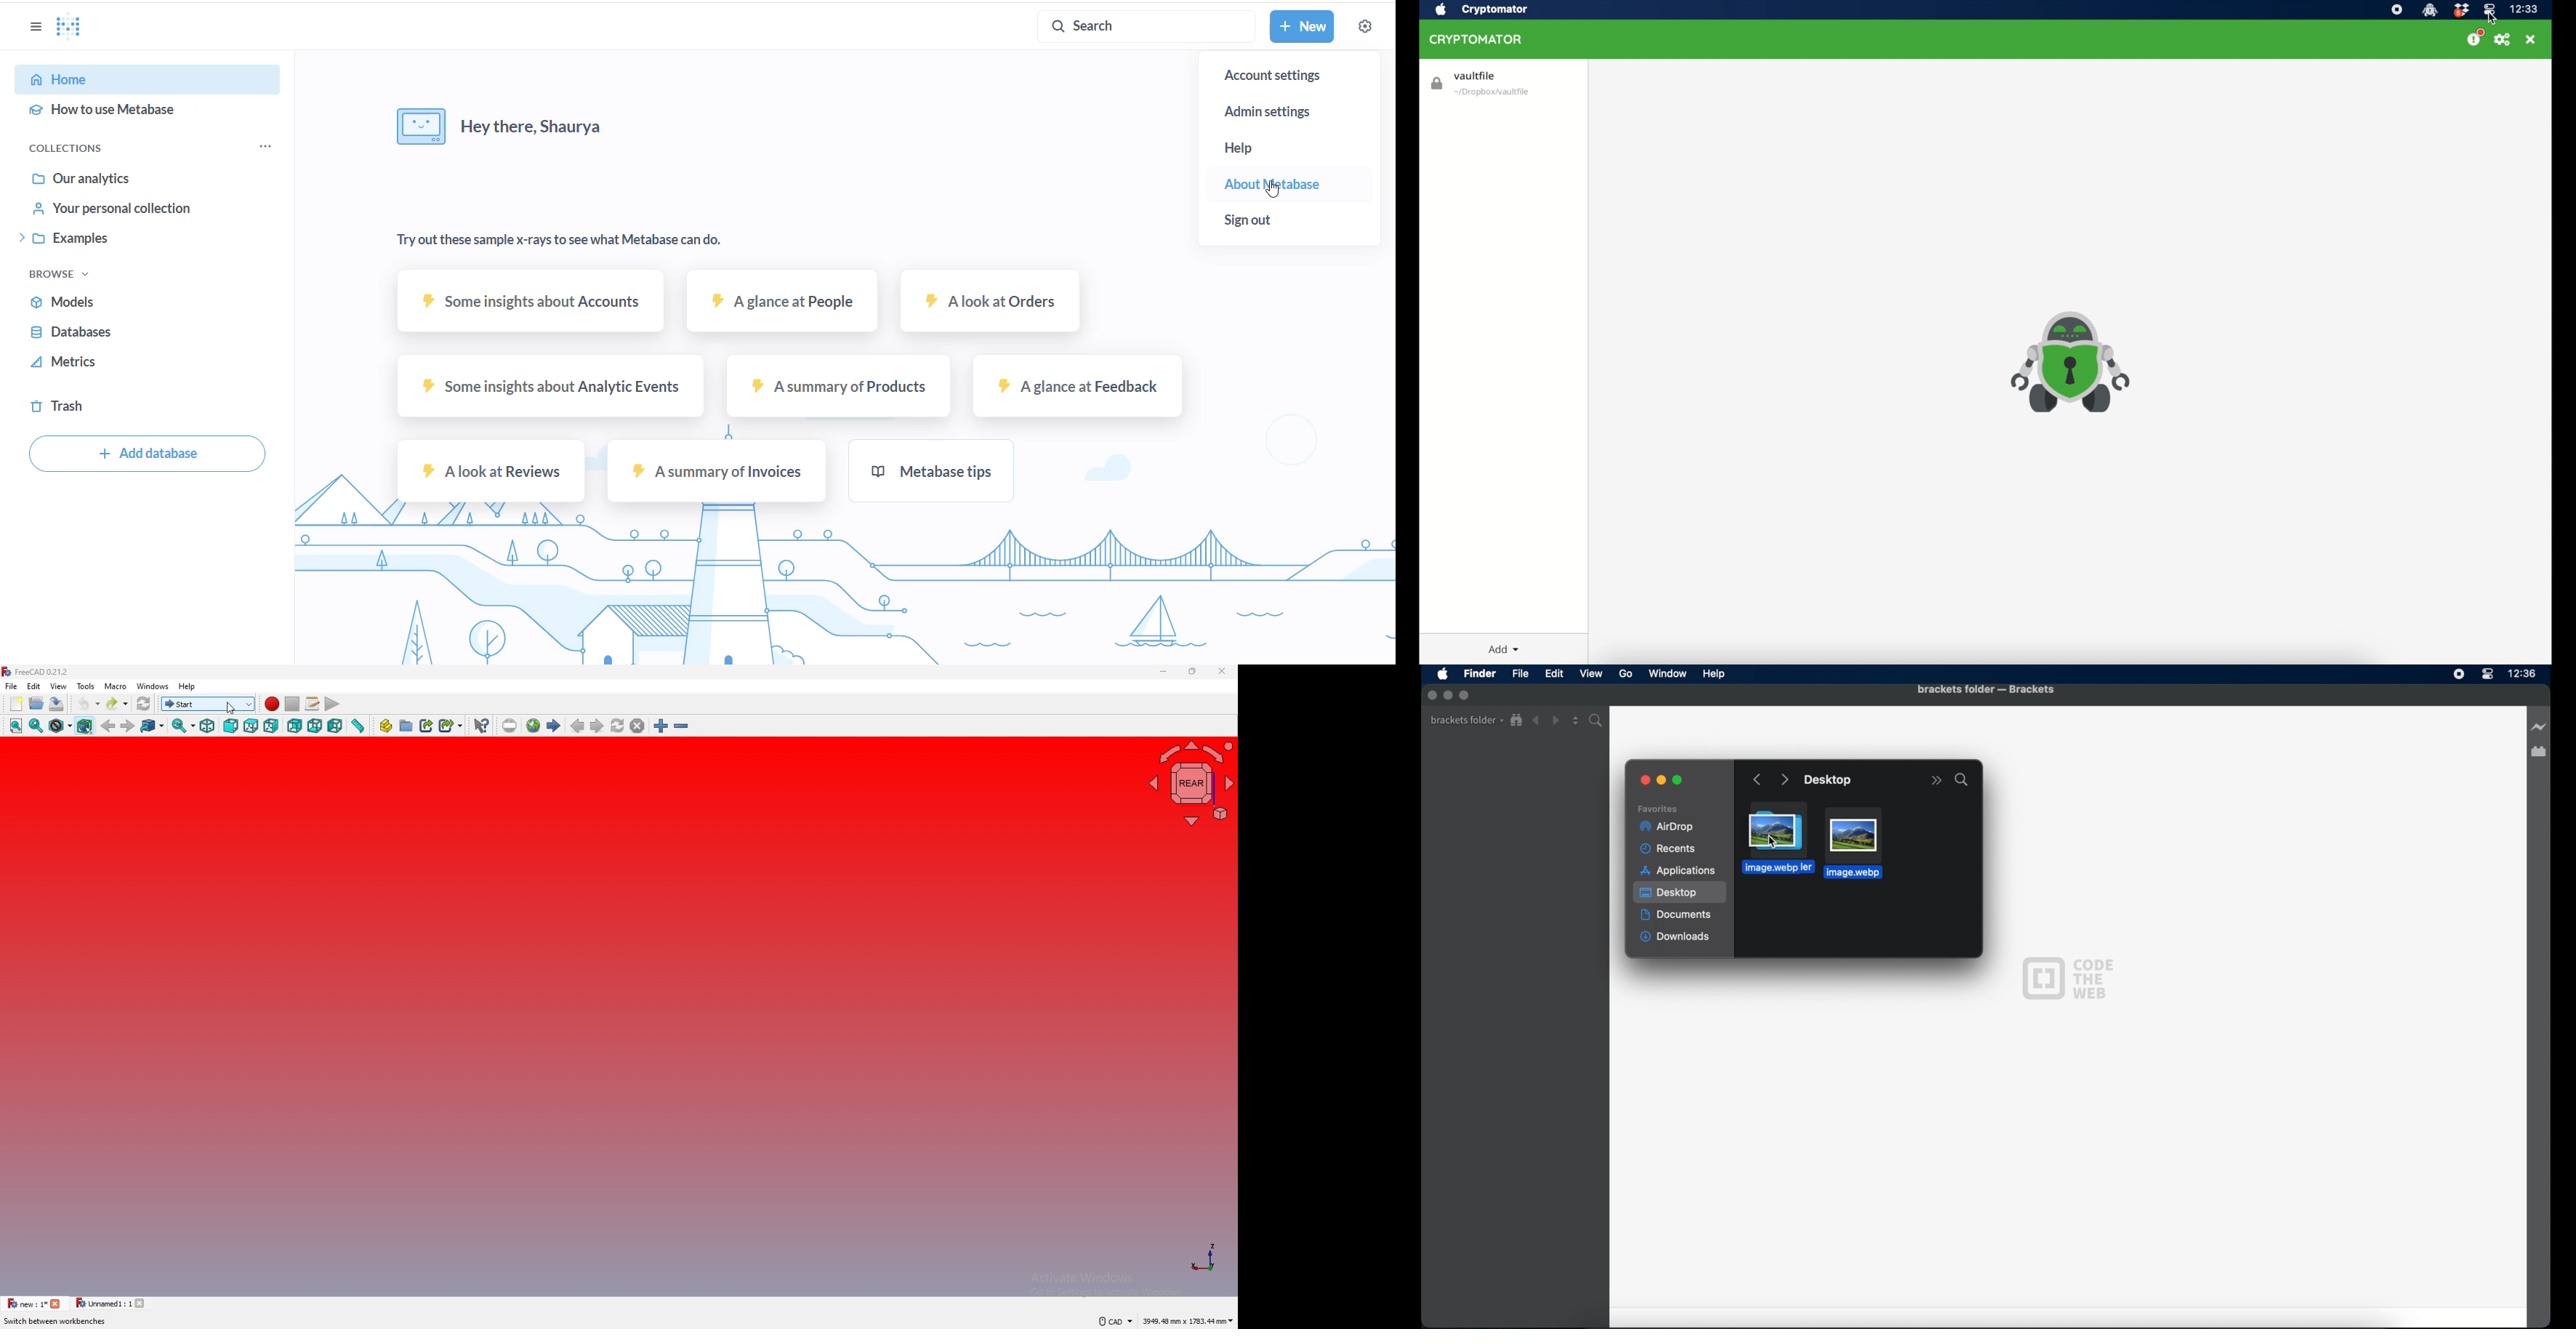 The height and width of the screenshot is (1344, 2576). Describe the element at coordinates (1758, 780) in the screenshot. I see `go backward` at that location.